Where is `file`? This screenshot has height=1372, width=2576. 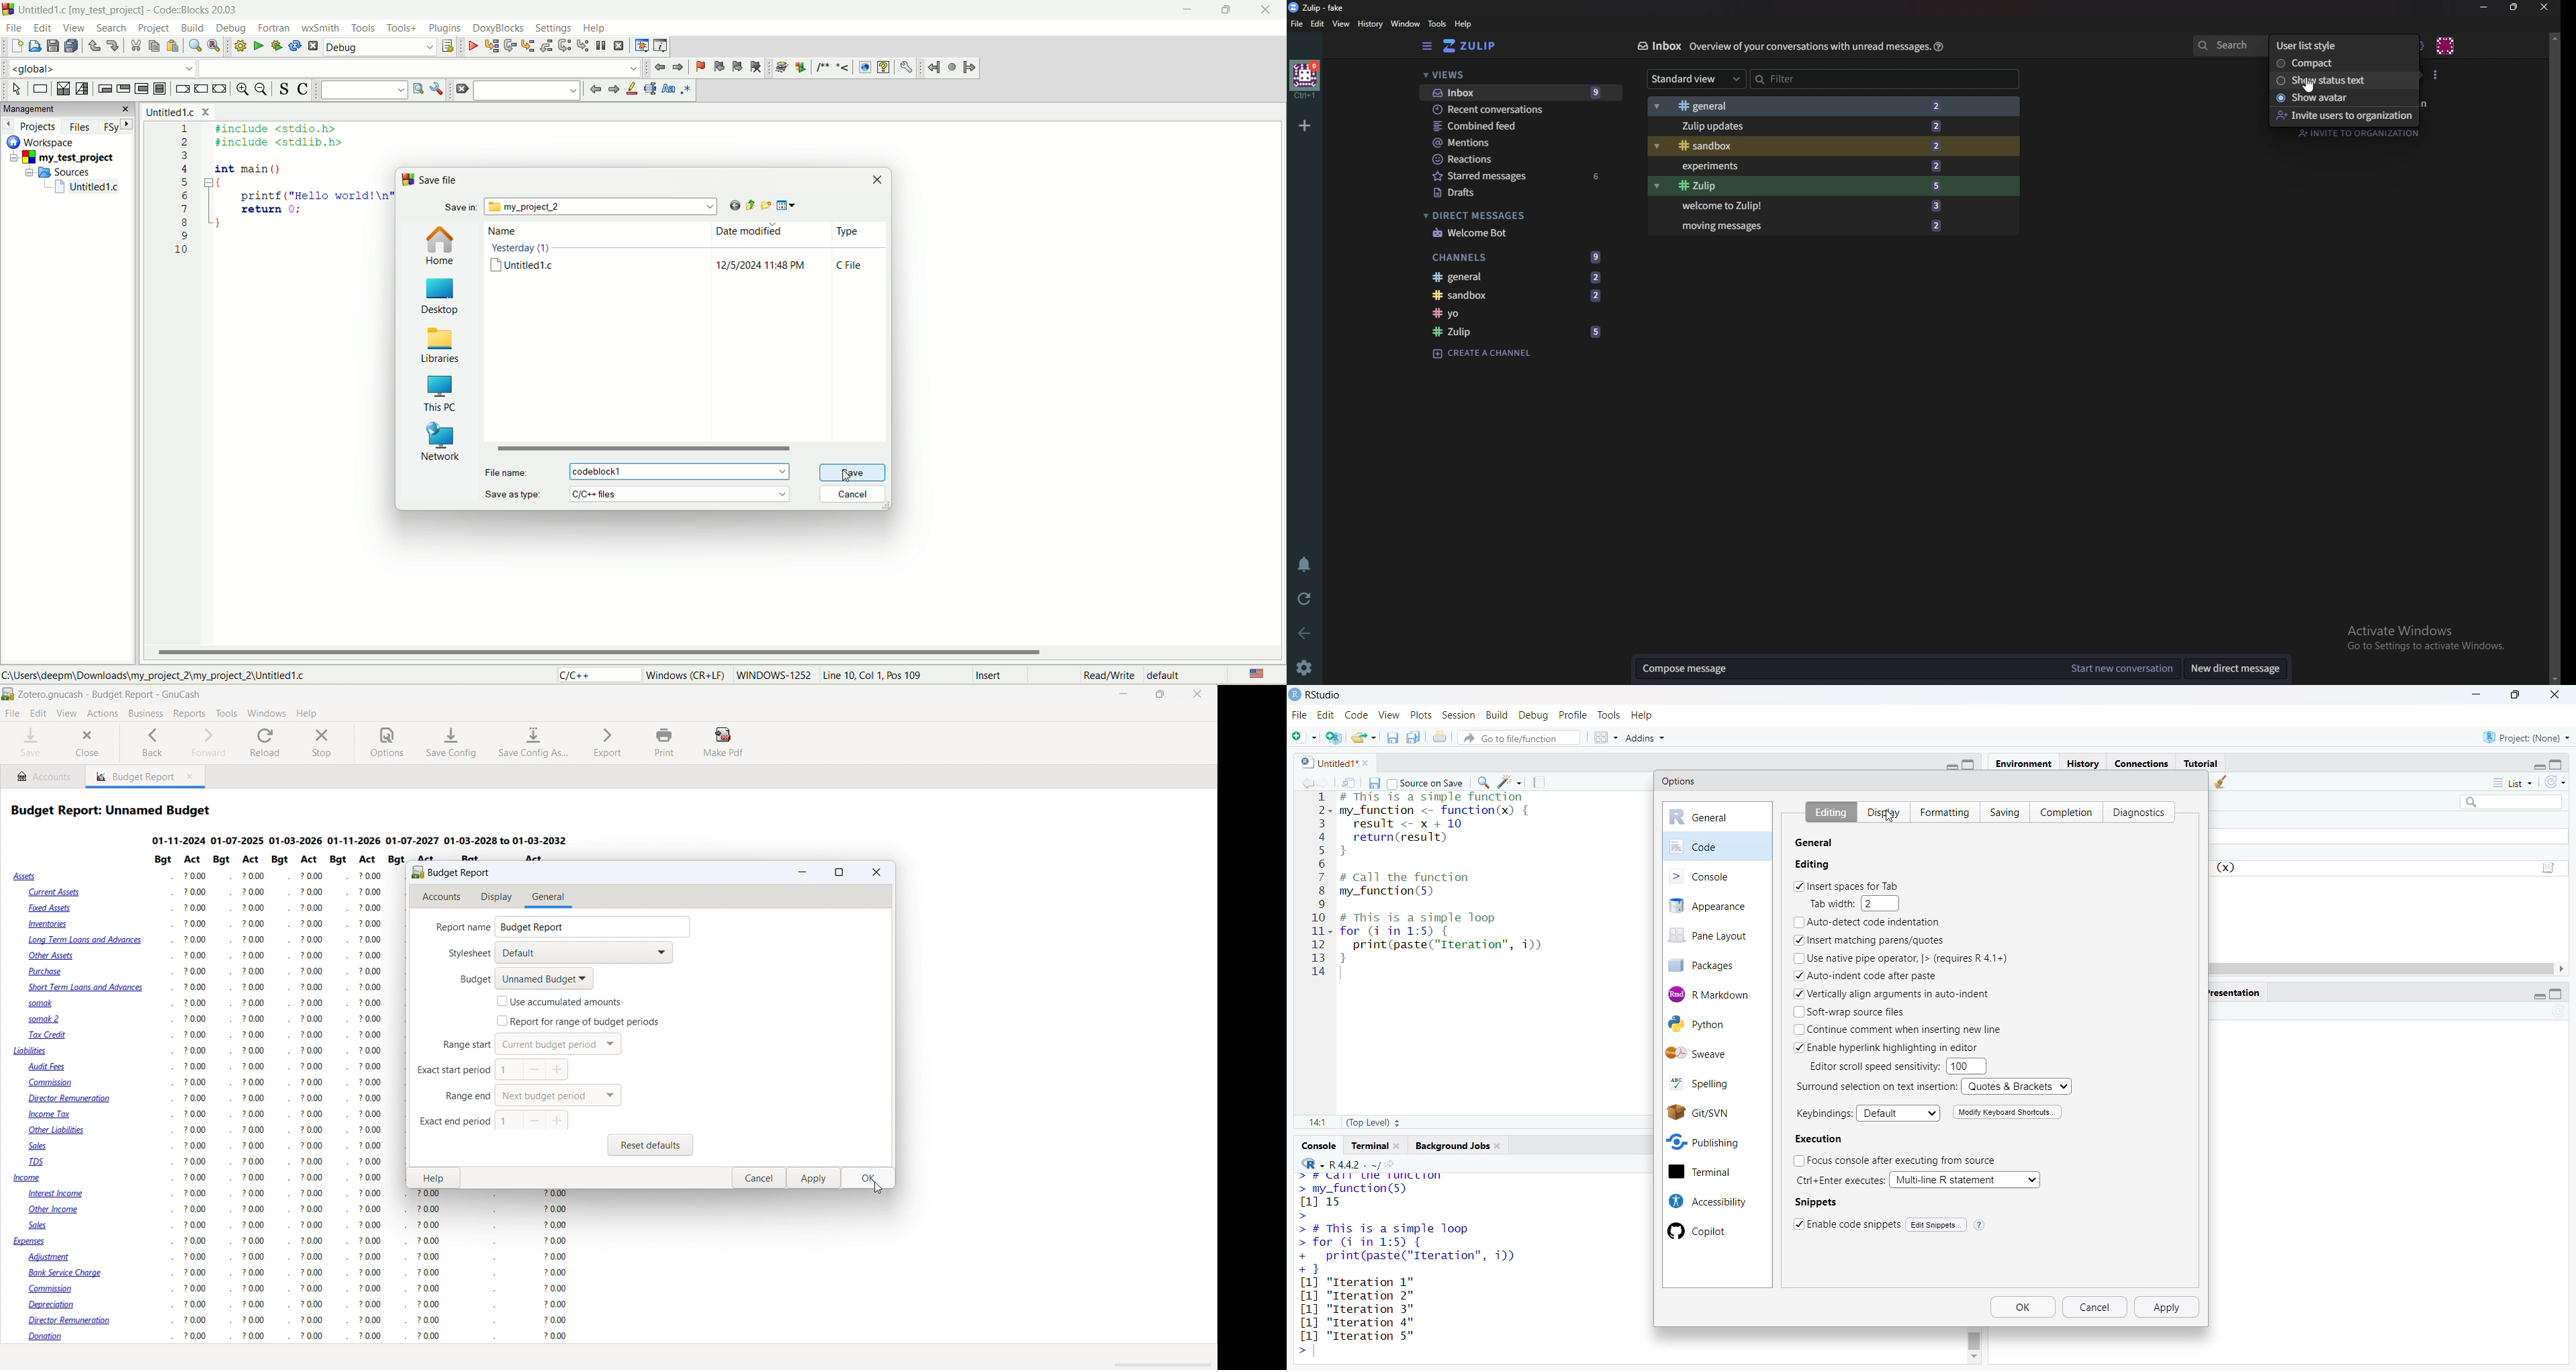 file is located at coordinates (13, 27).